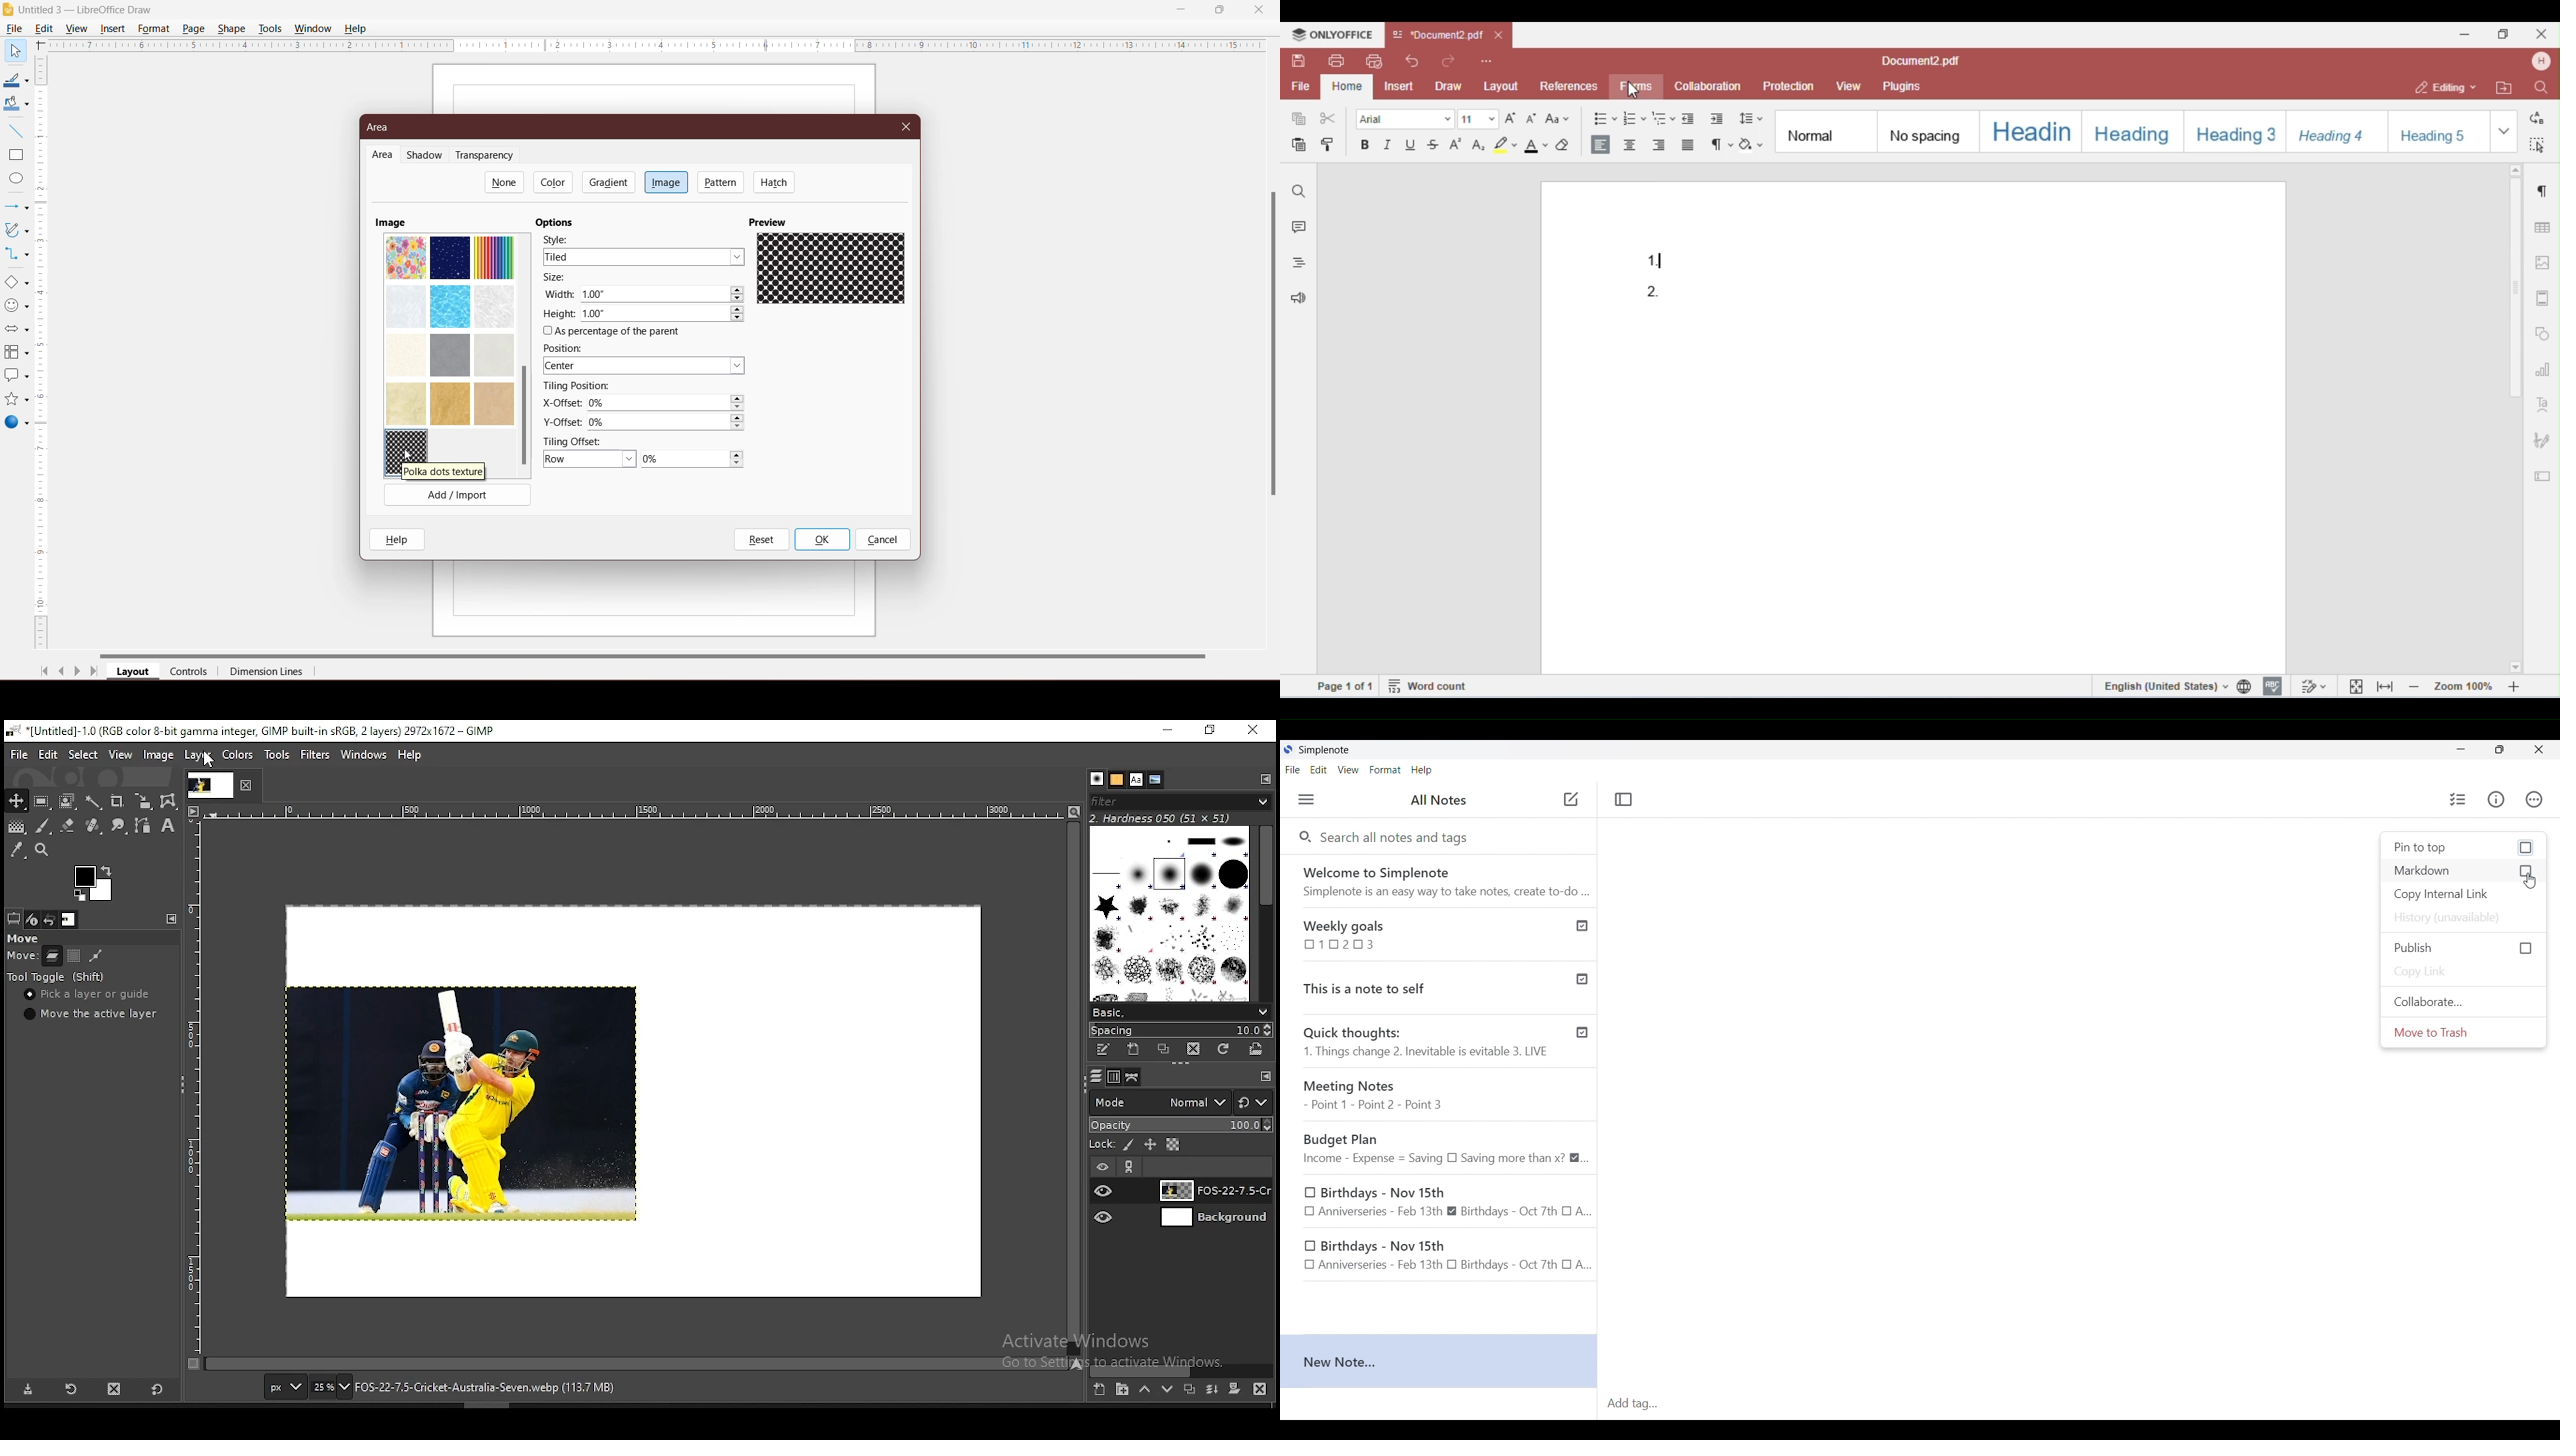 The width and height of the screenshot is (2576, 1456). I want to click on New note, so click(1439, 1362).